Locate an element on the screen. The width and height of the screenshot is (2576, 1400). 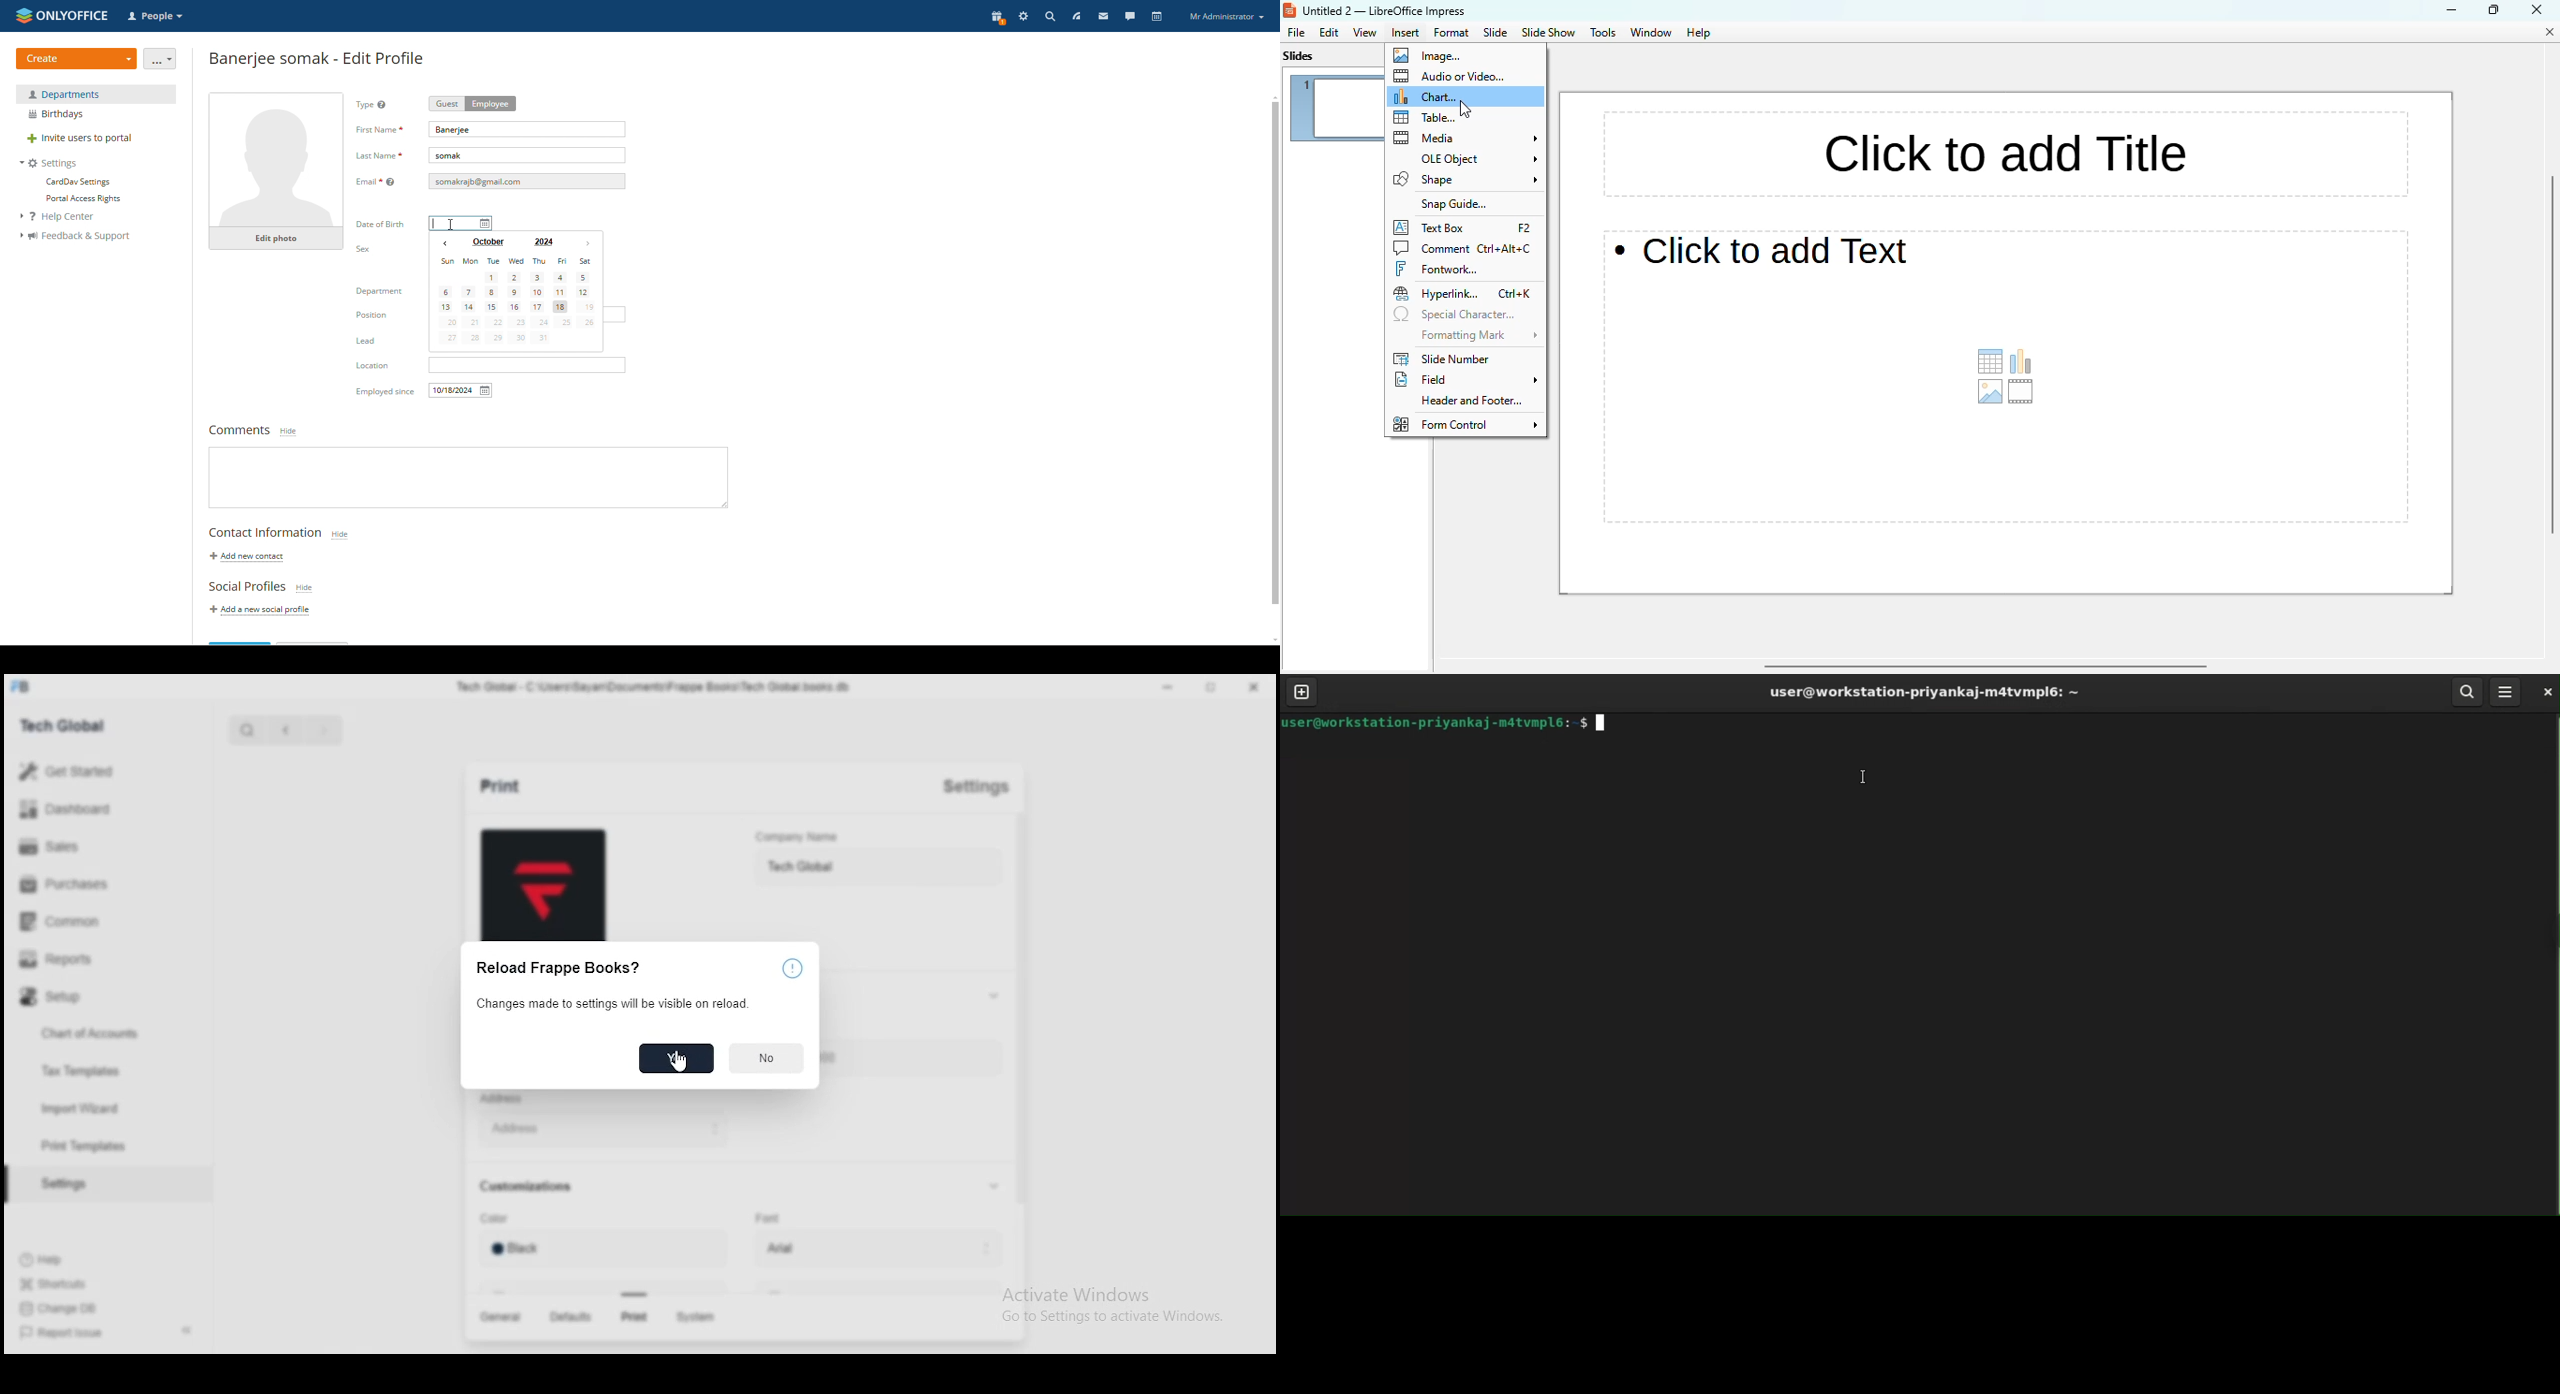
CLOSE  is located at coordinates (1255, 687).